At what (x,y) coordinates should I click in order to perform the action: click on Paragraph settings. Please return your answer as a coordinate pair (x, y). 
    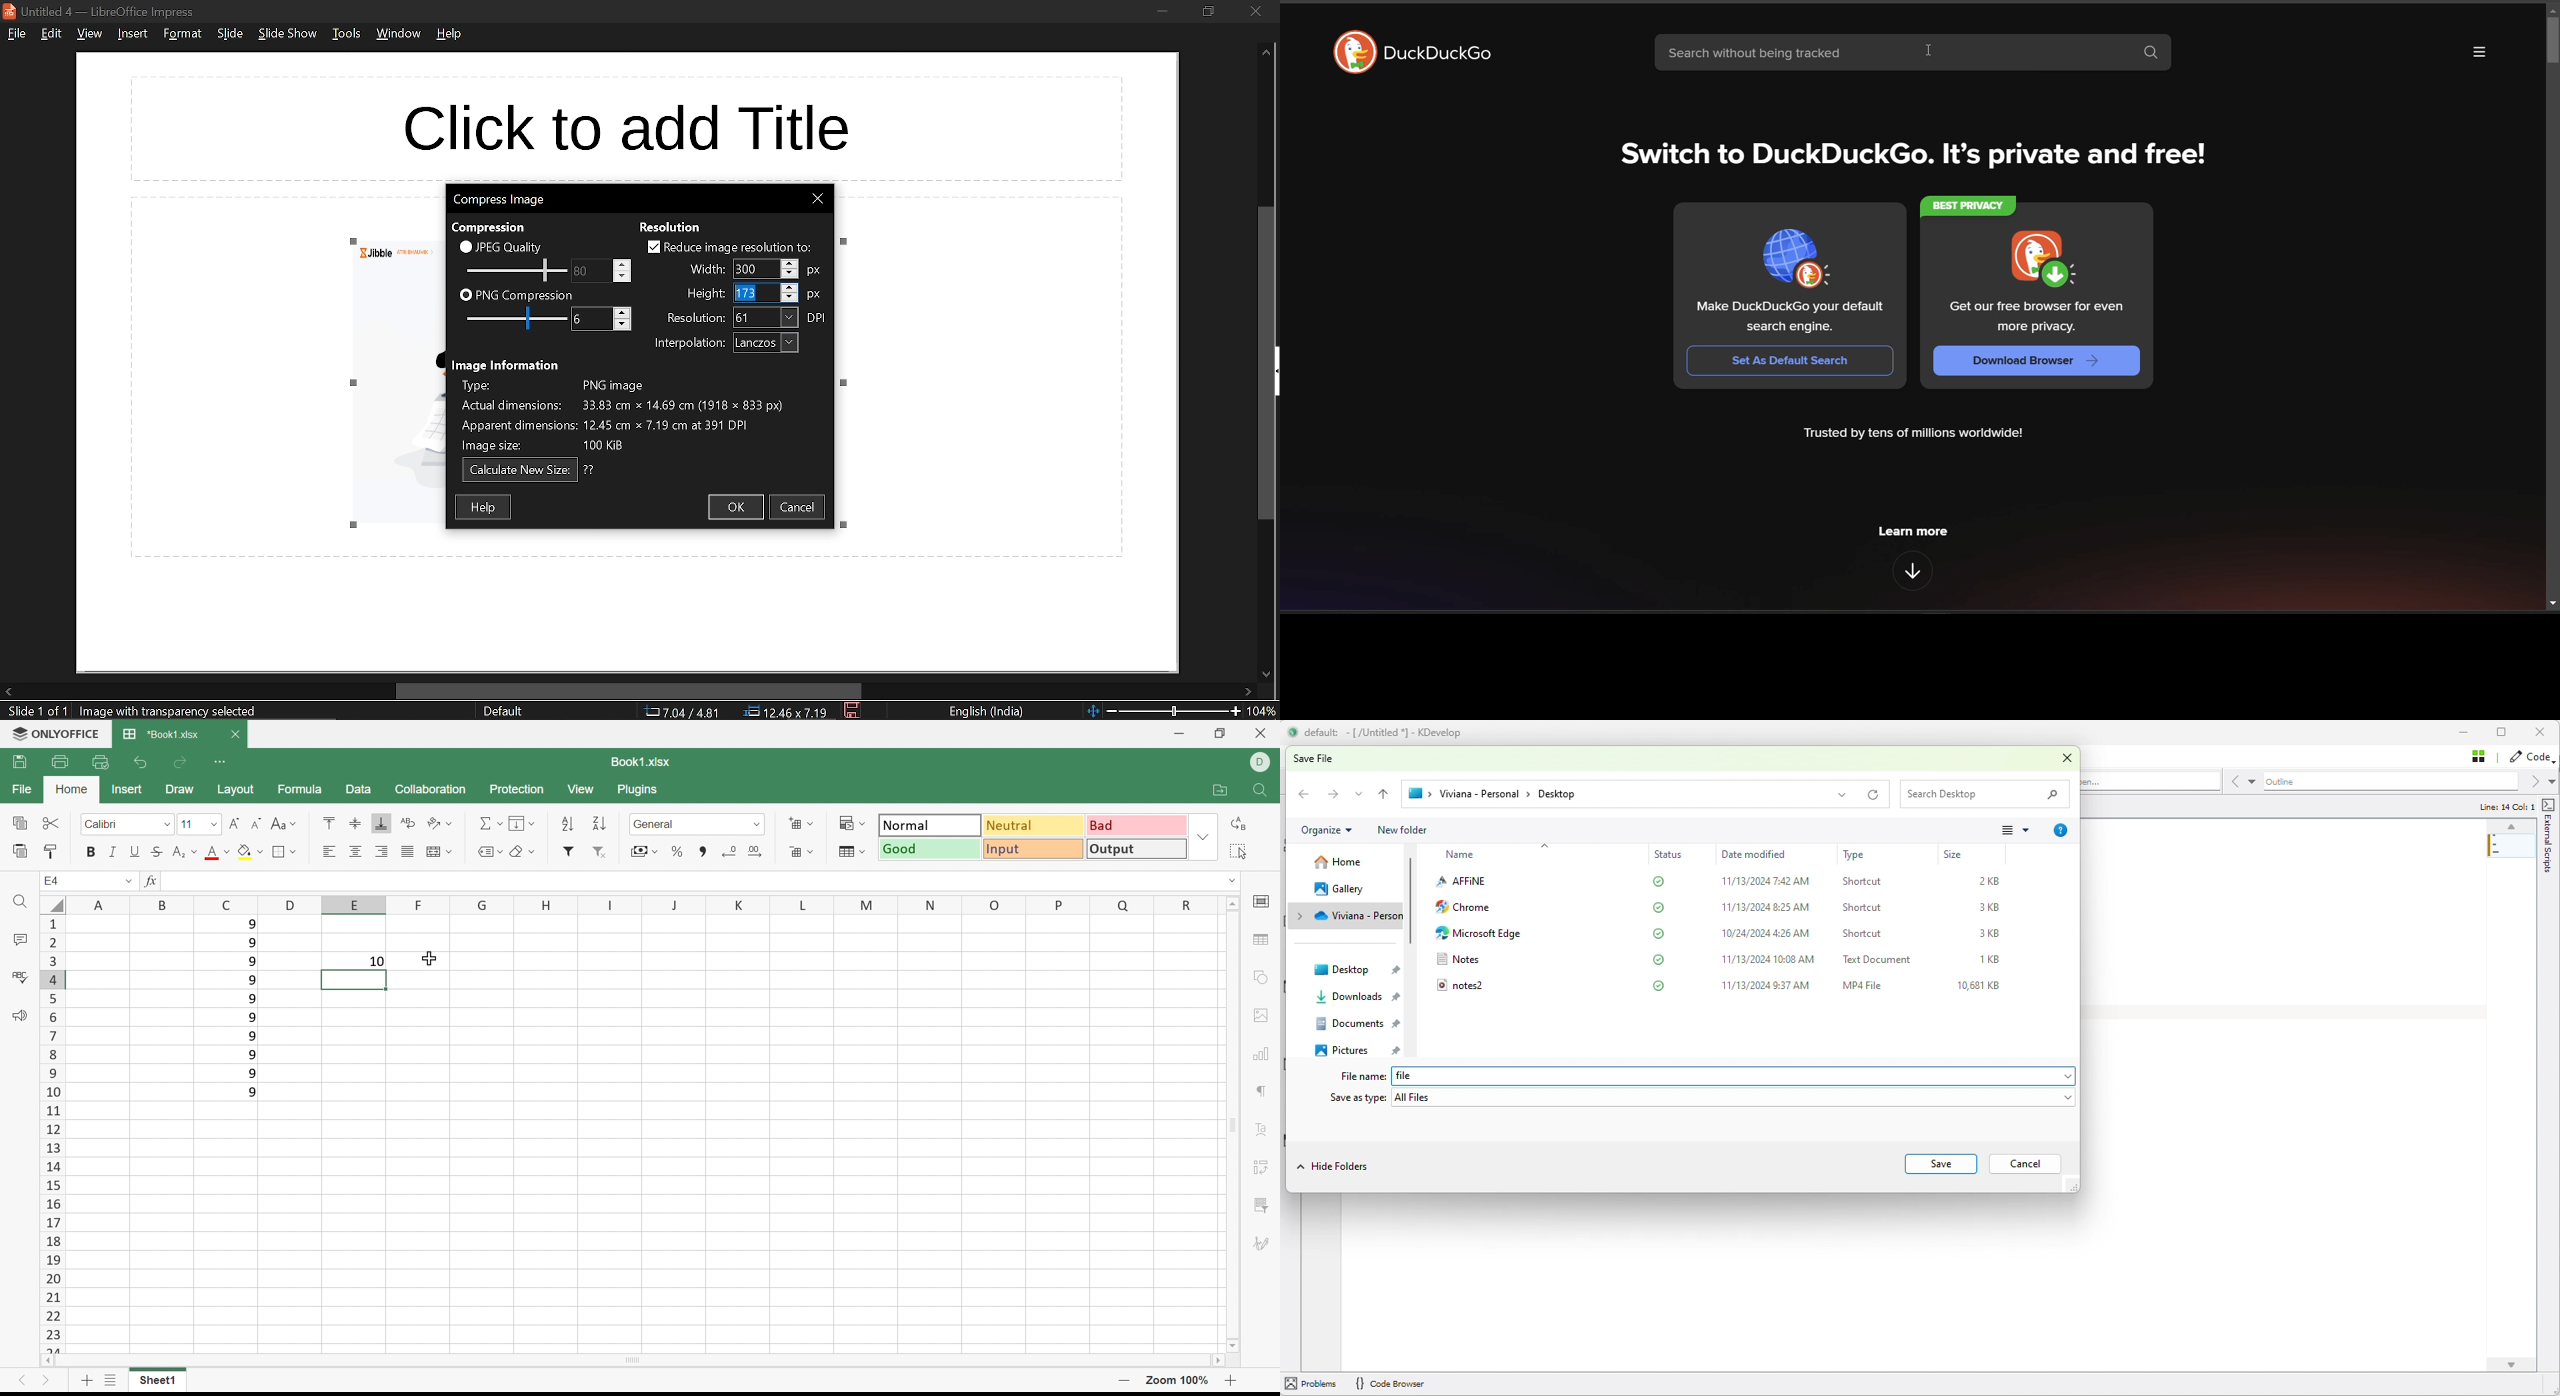
    Looking at the image, I should click on (1263, 1093).